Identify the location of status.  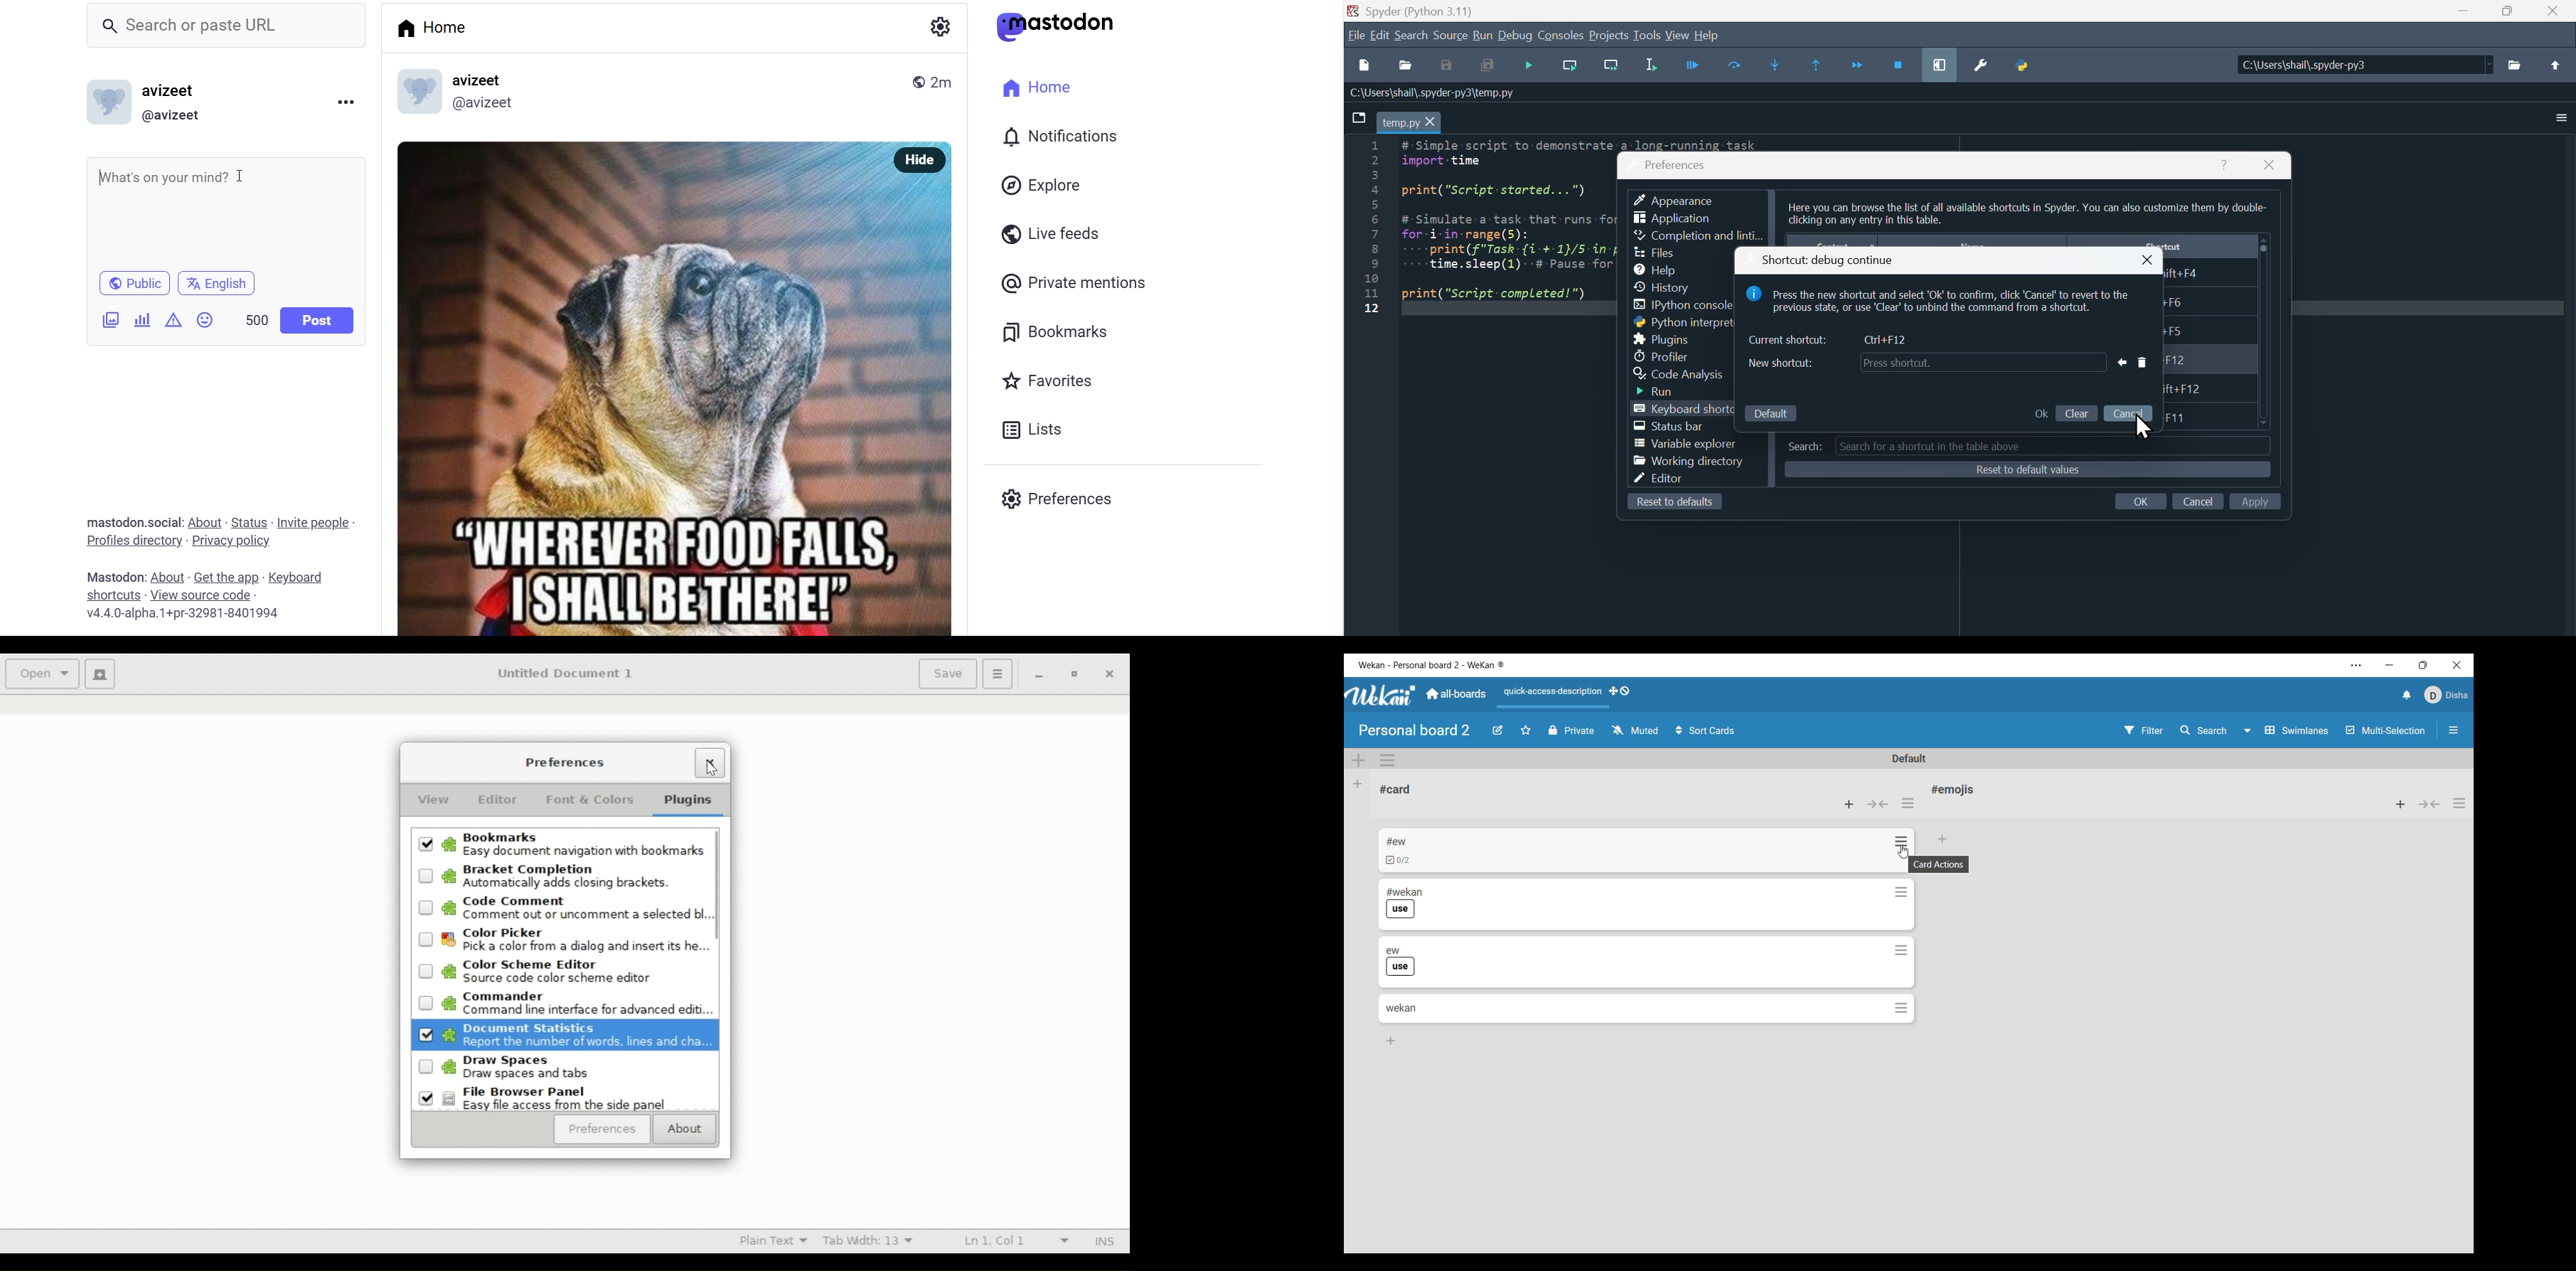
(247, 521).